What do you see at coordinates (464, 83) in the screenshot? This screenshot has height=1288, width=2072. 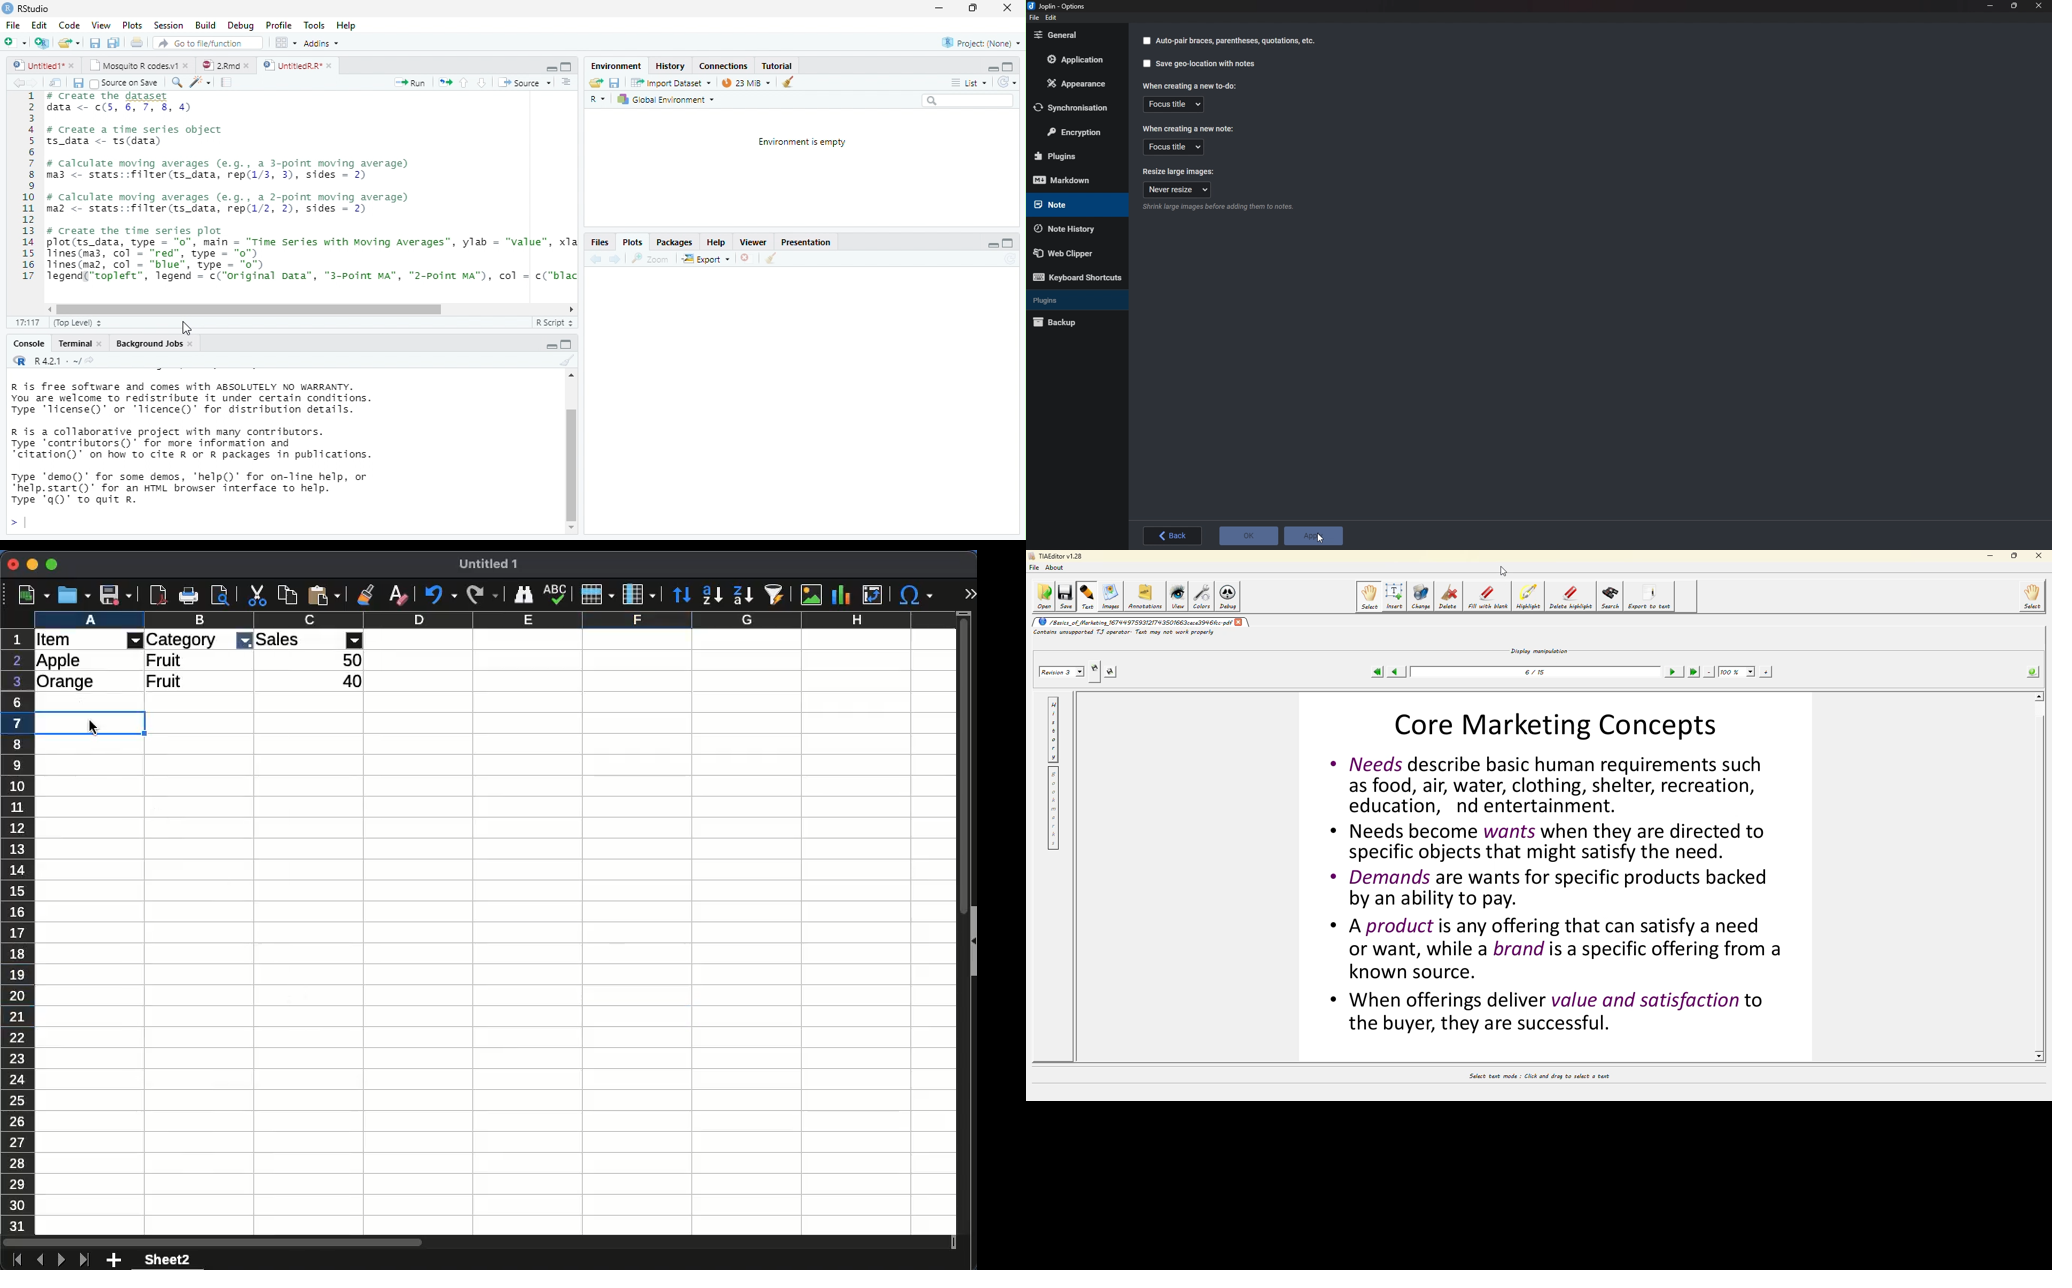 I see `up` at bounding box center [464, 83].